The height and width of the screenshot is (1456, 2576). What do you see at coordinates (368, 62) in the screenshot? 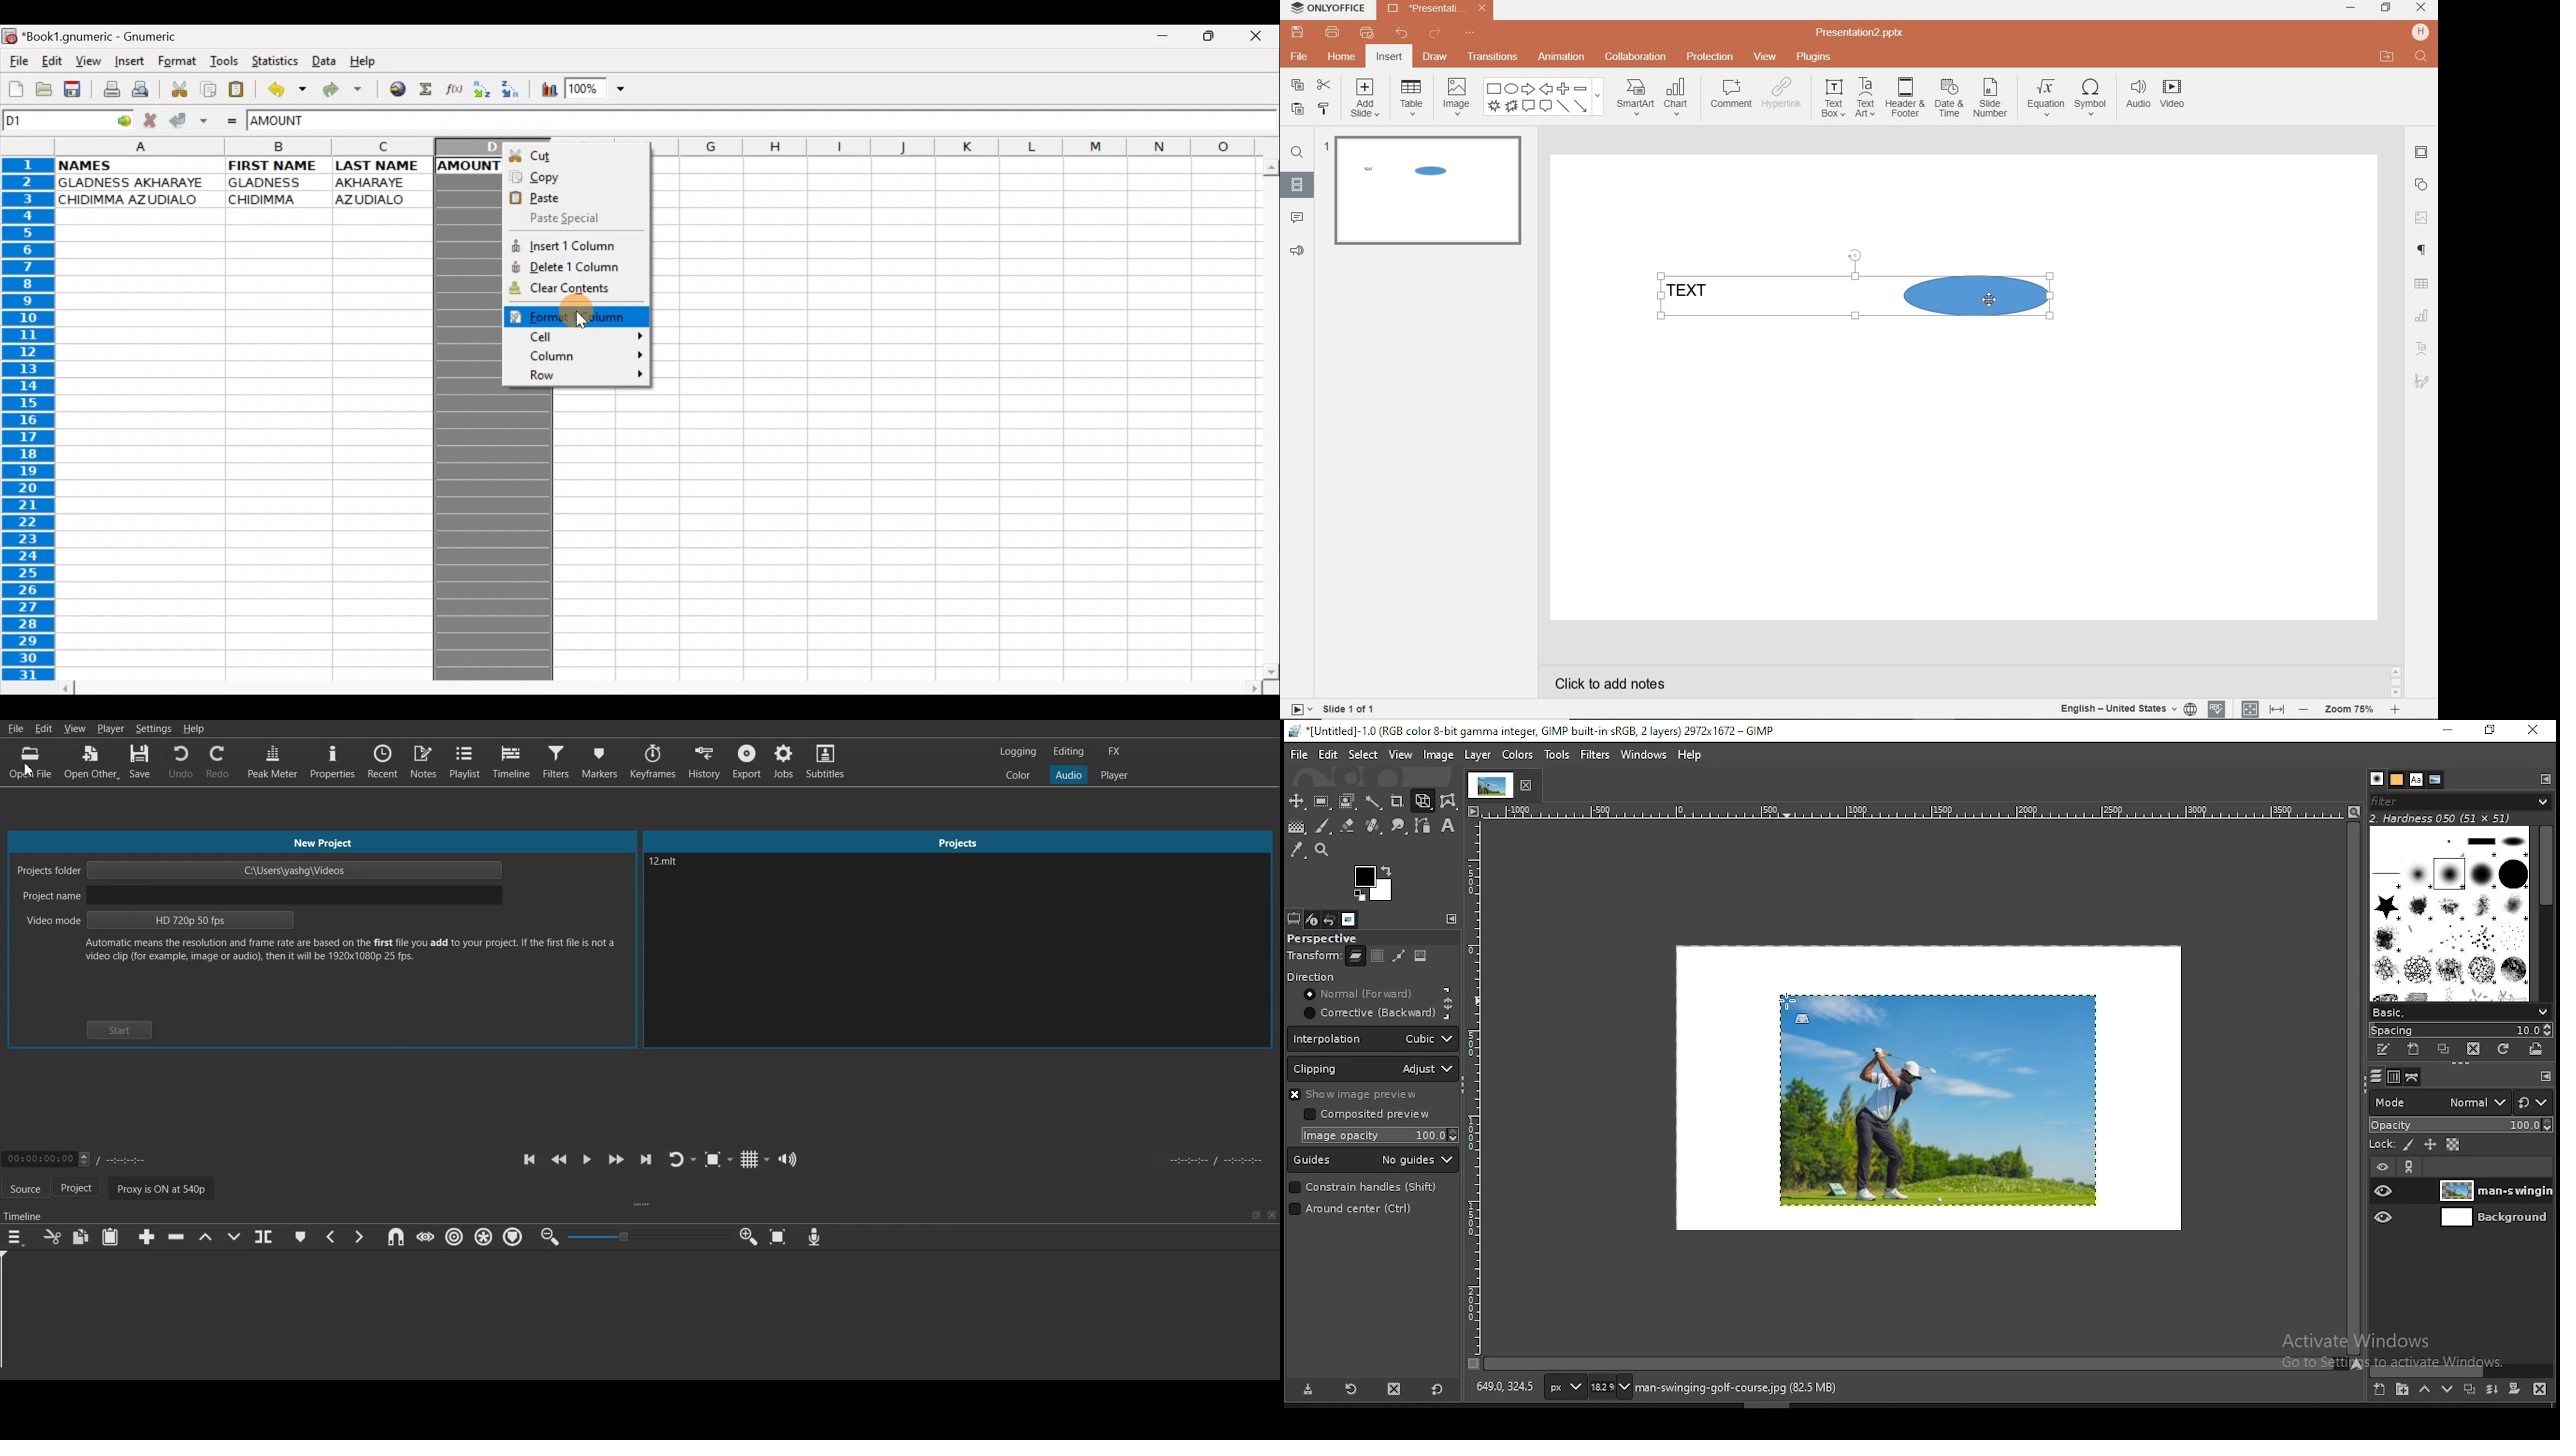
I see `Help` at bounding box center [368, 62].